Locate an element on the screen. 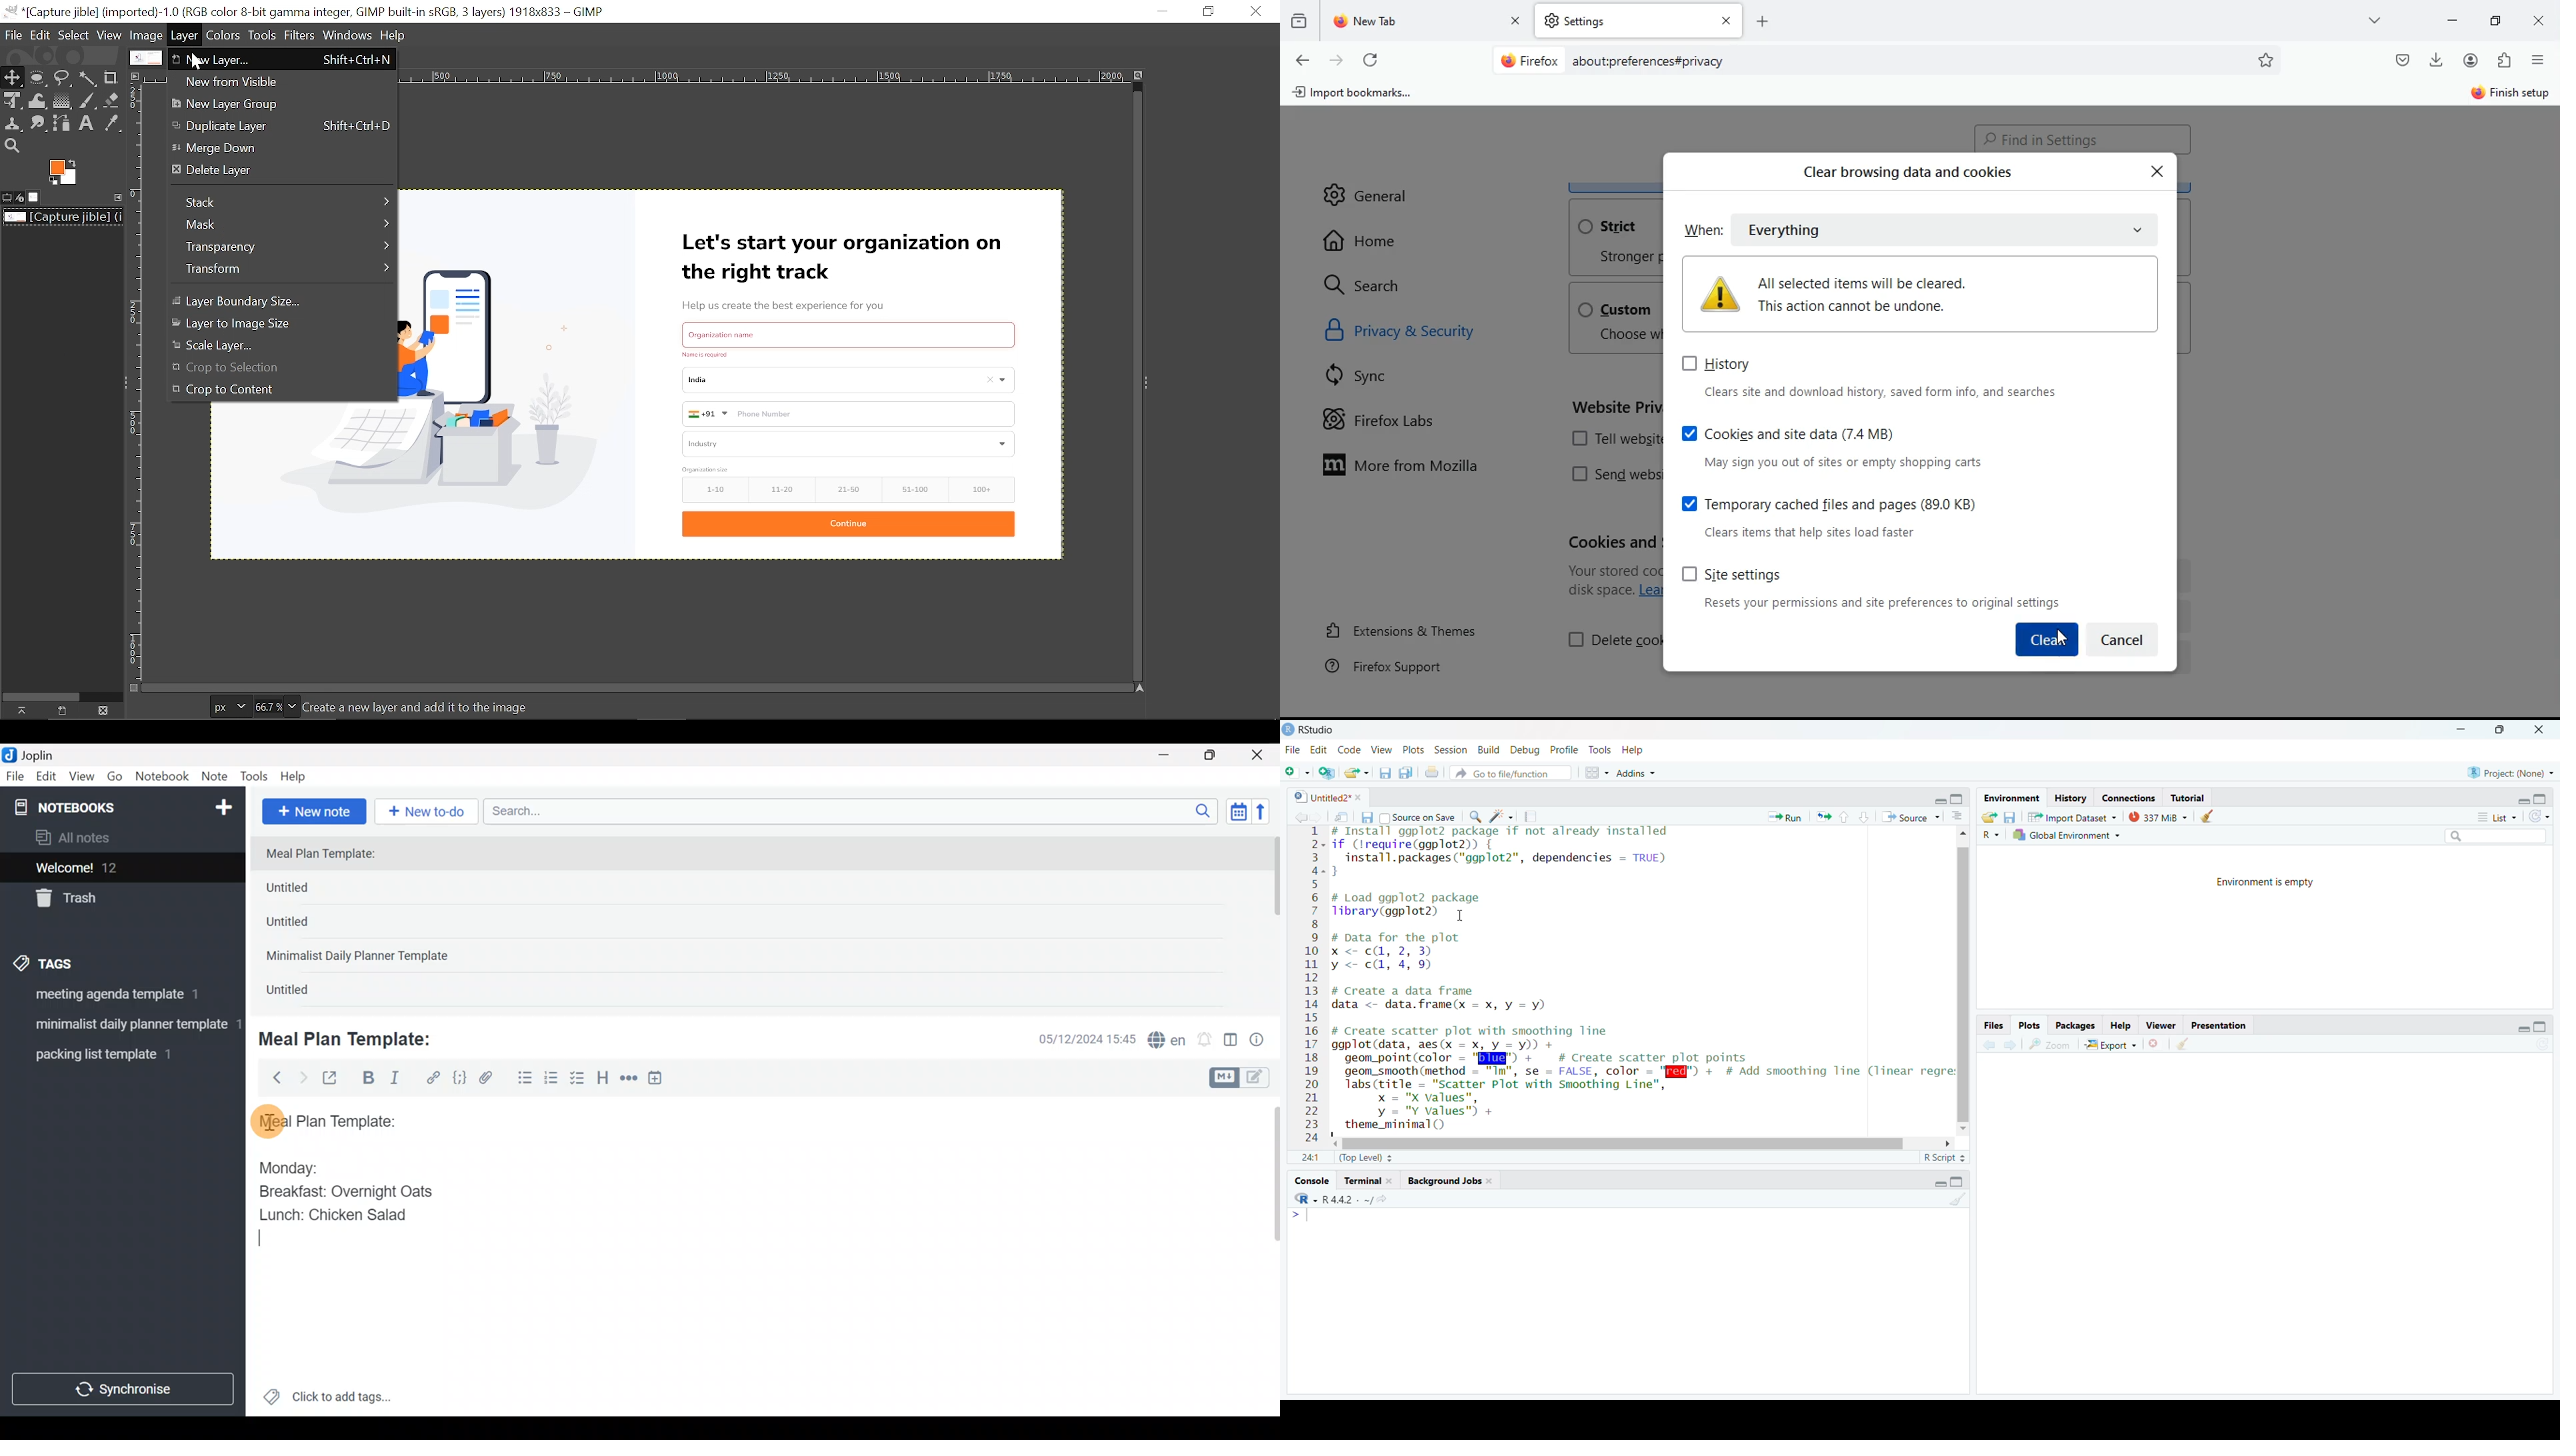 Image resolution: width=2576 pixels, height=1456 pixels. Debug is located at coordinates (1525, 749).